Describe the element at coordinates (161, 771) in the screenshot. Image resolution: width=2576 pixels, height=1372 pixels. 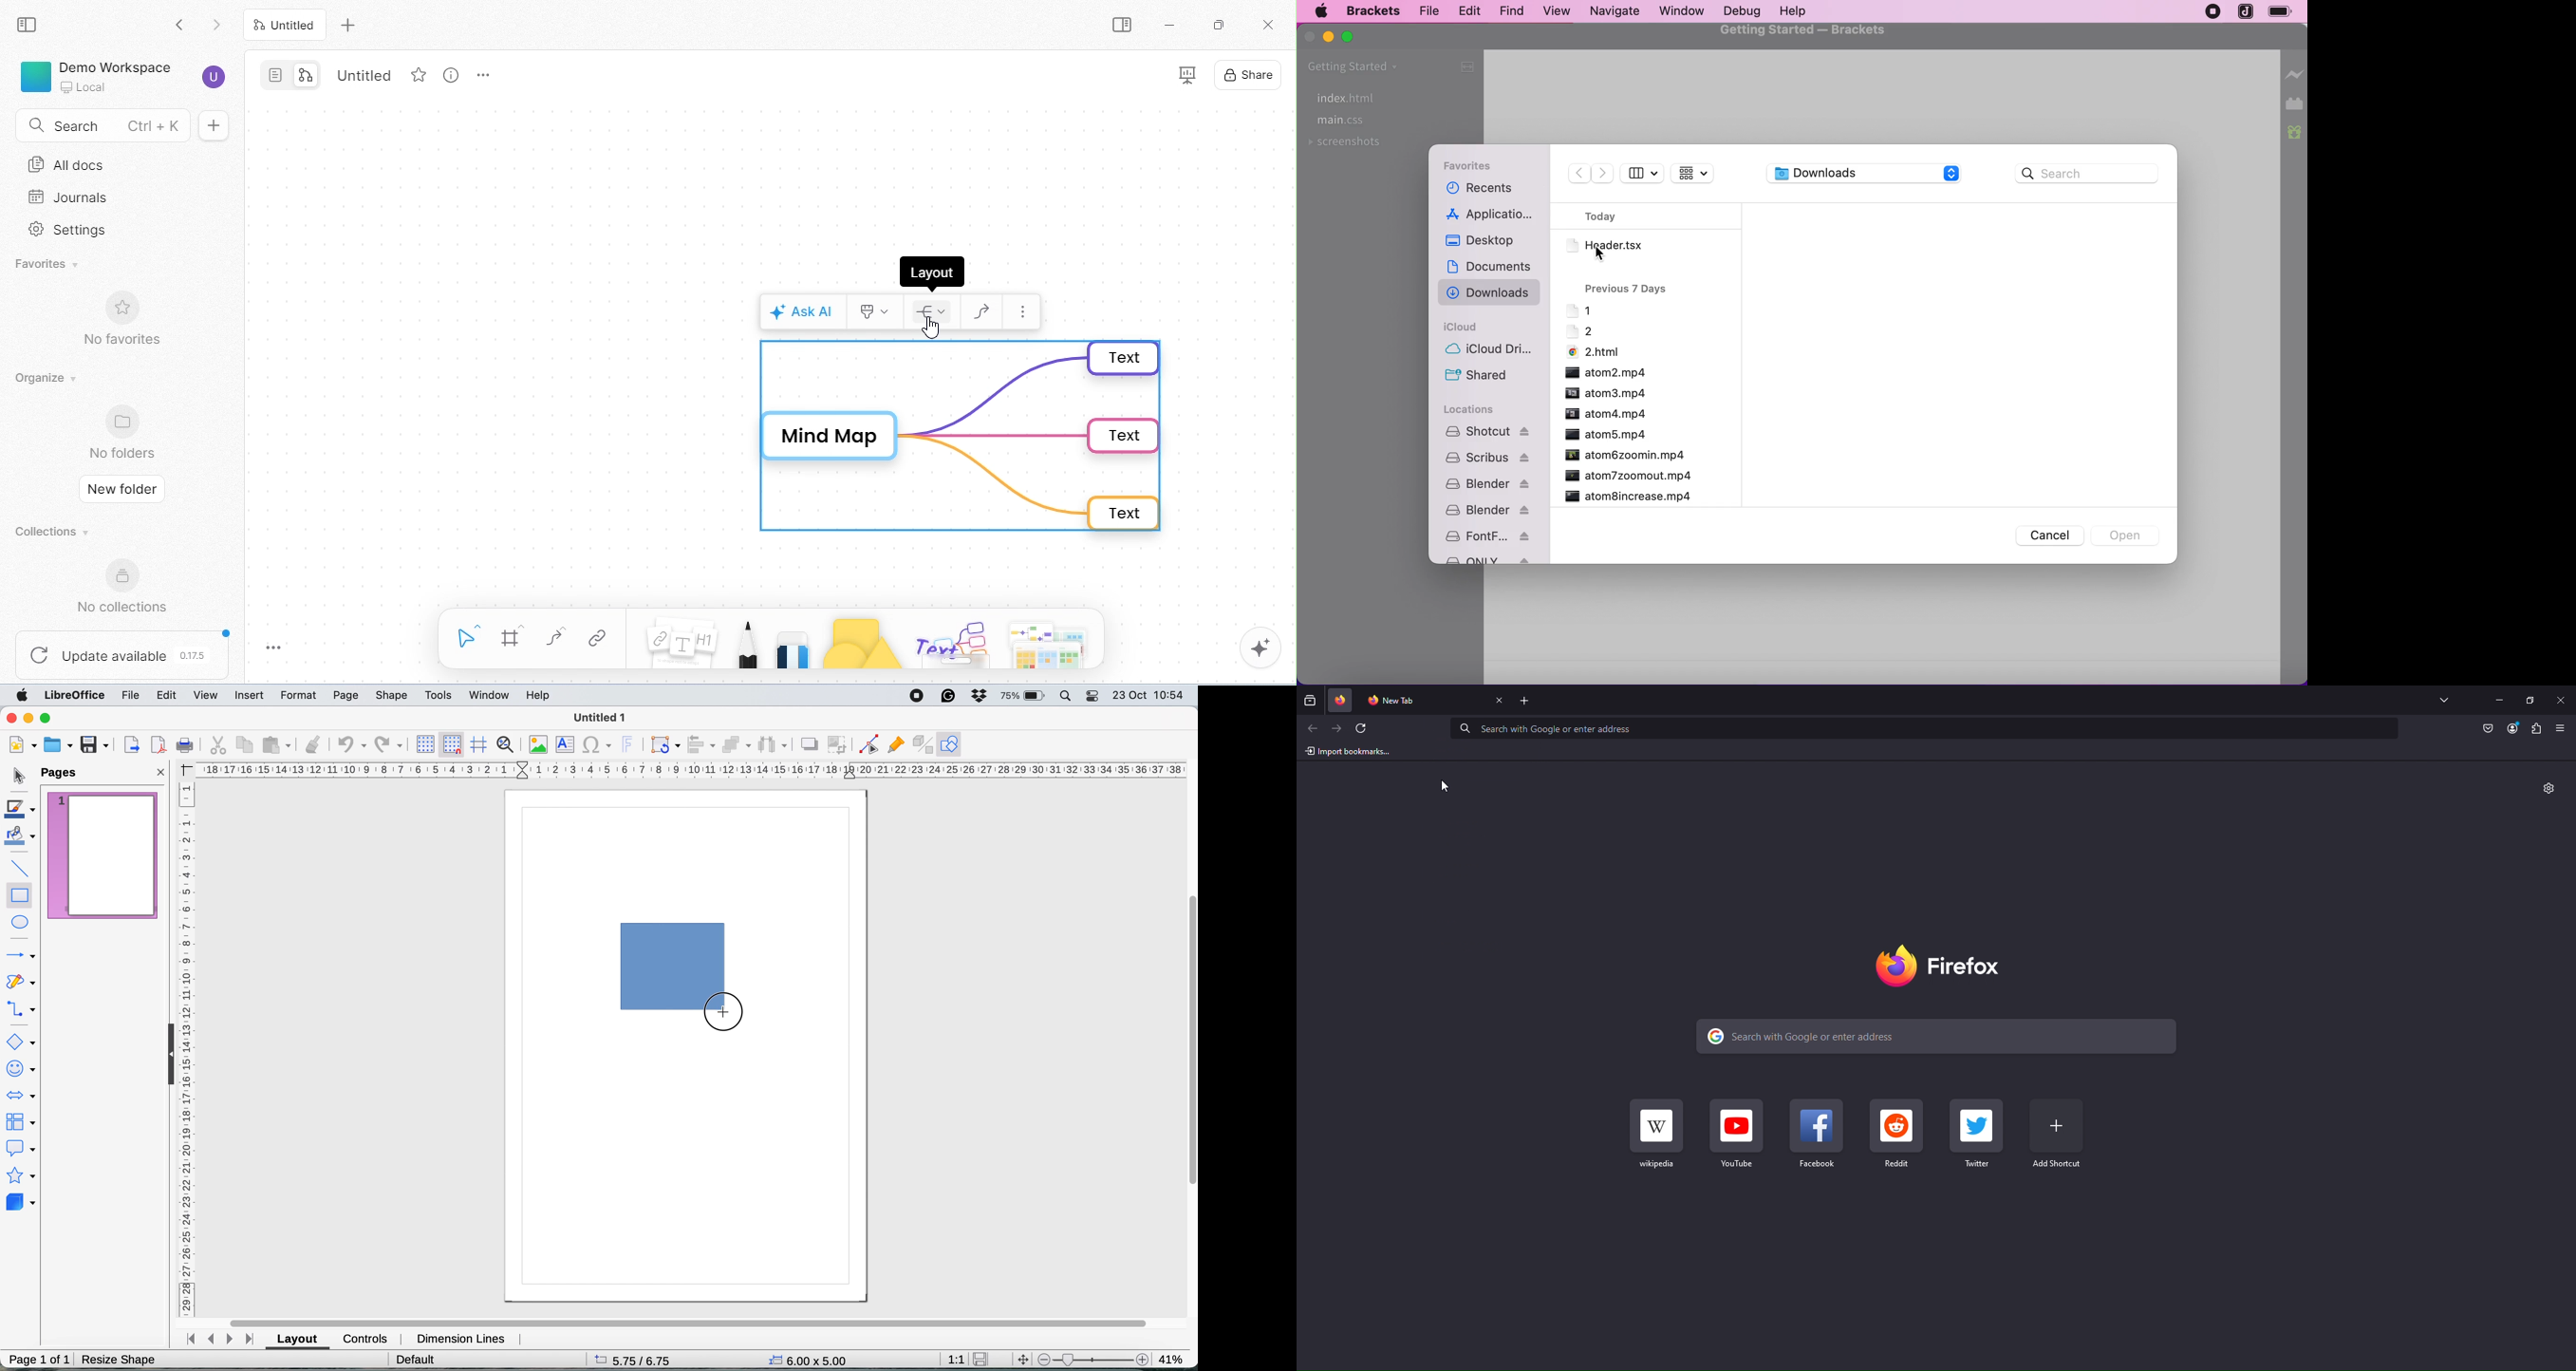
I see `close` at that location.